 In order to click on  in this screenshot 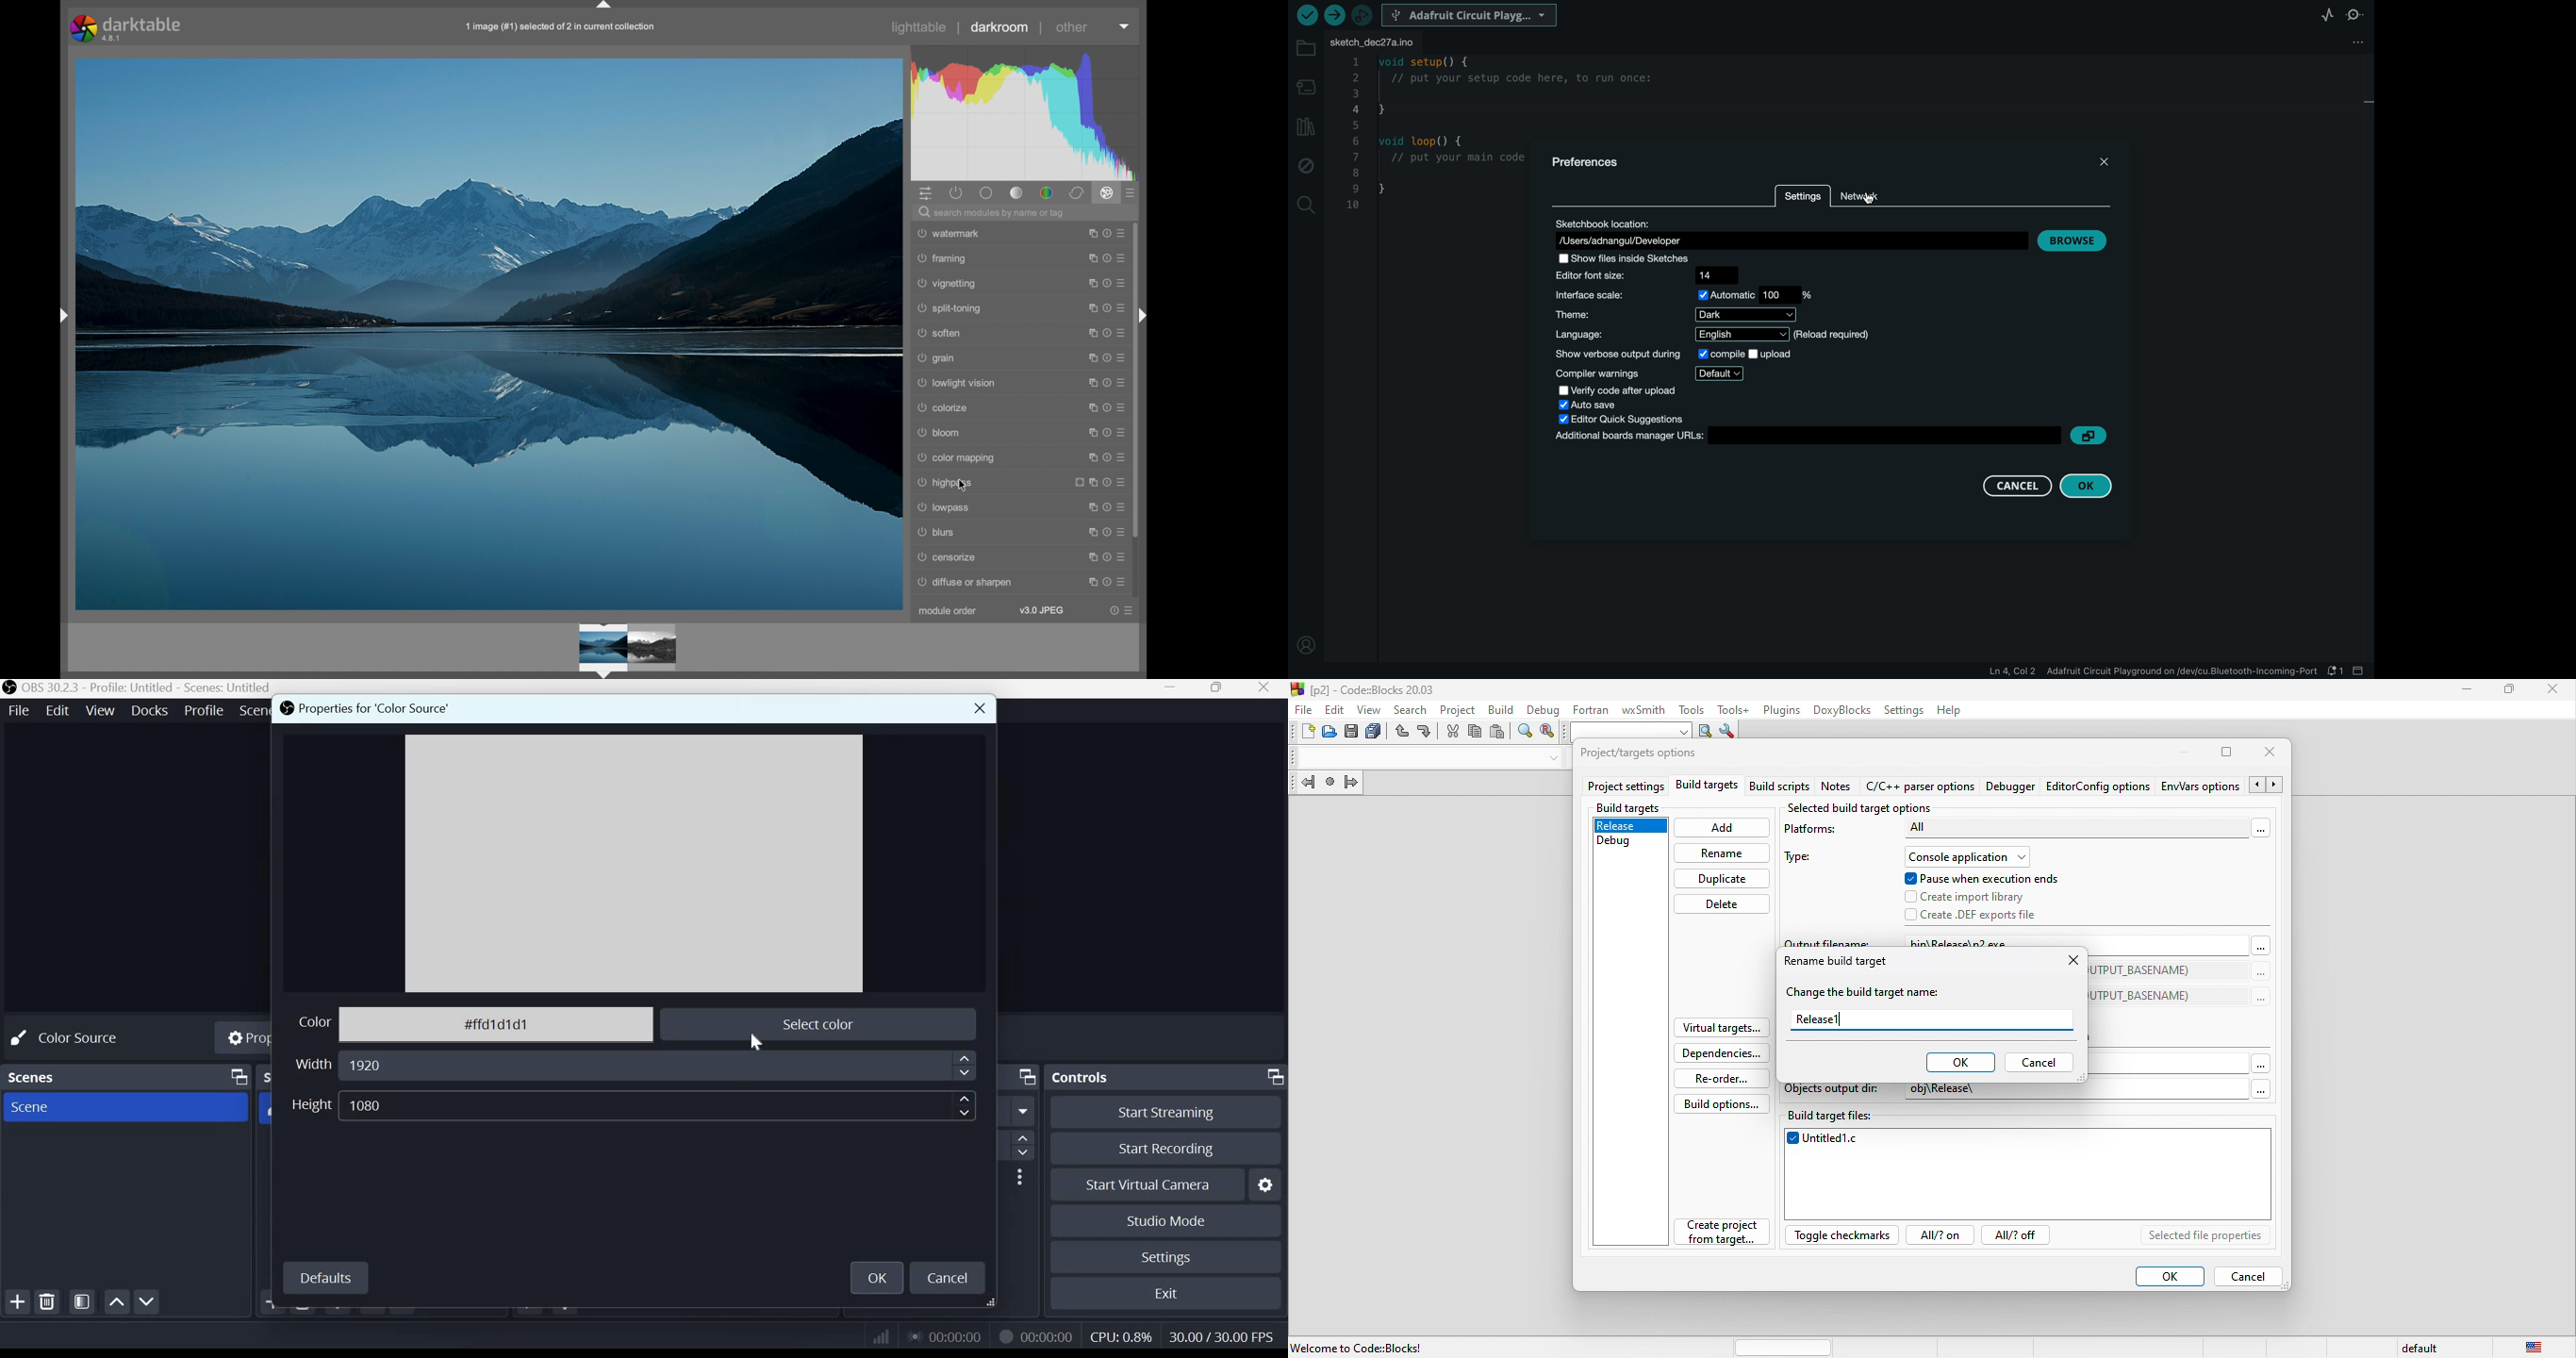, I will do `click(938, 358)`.